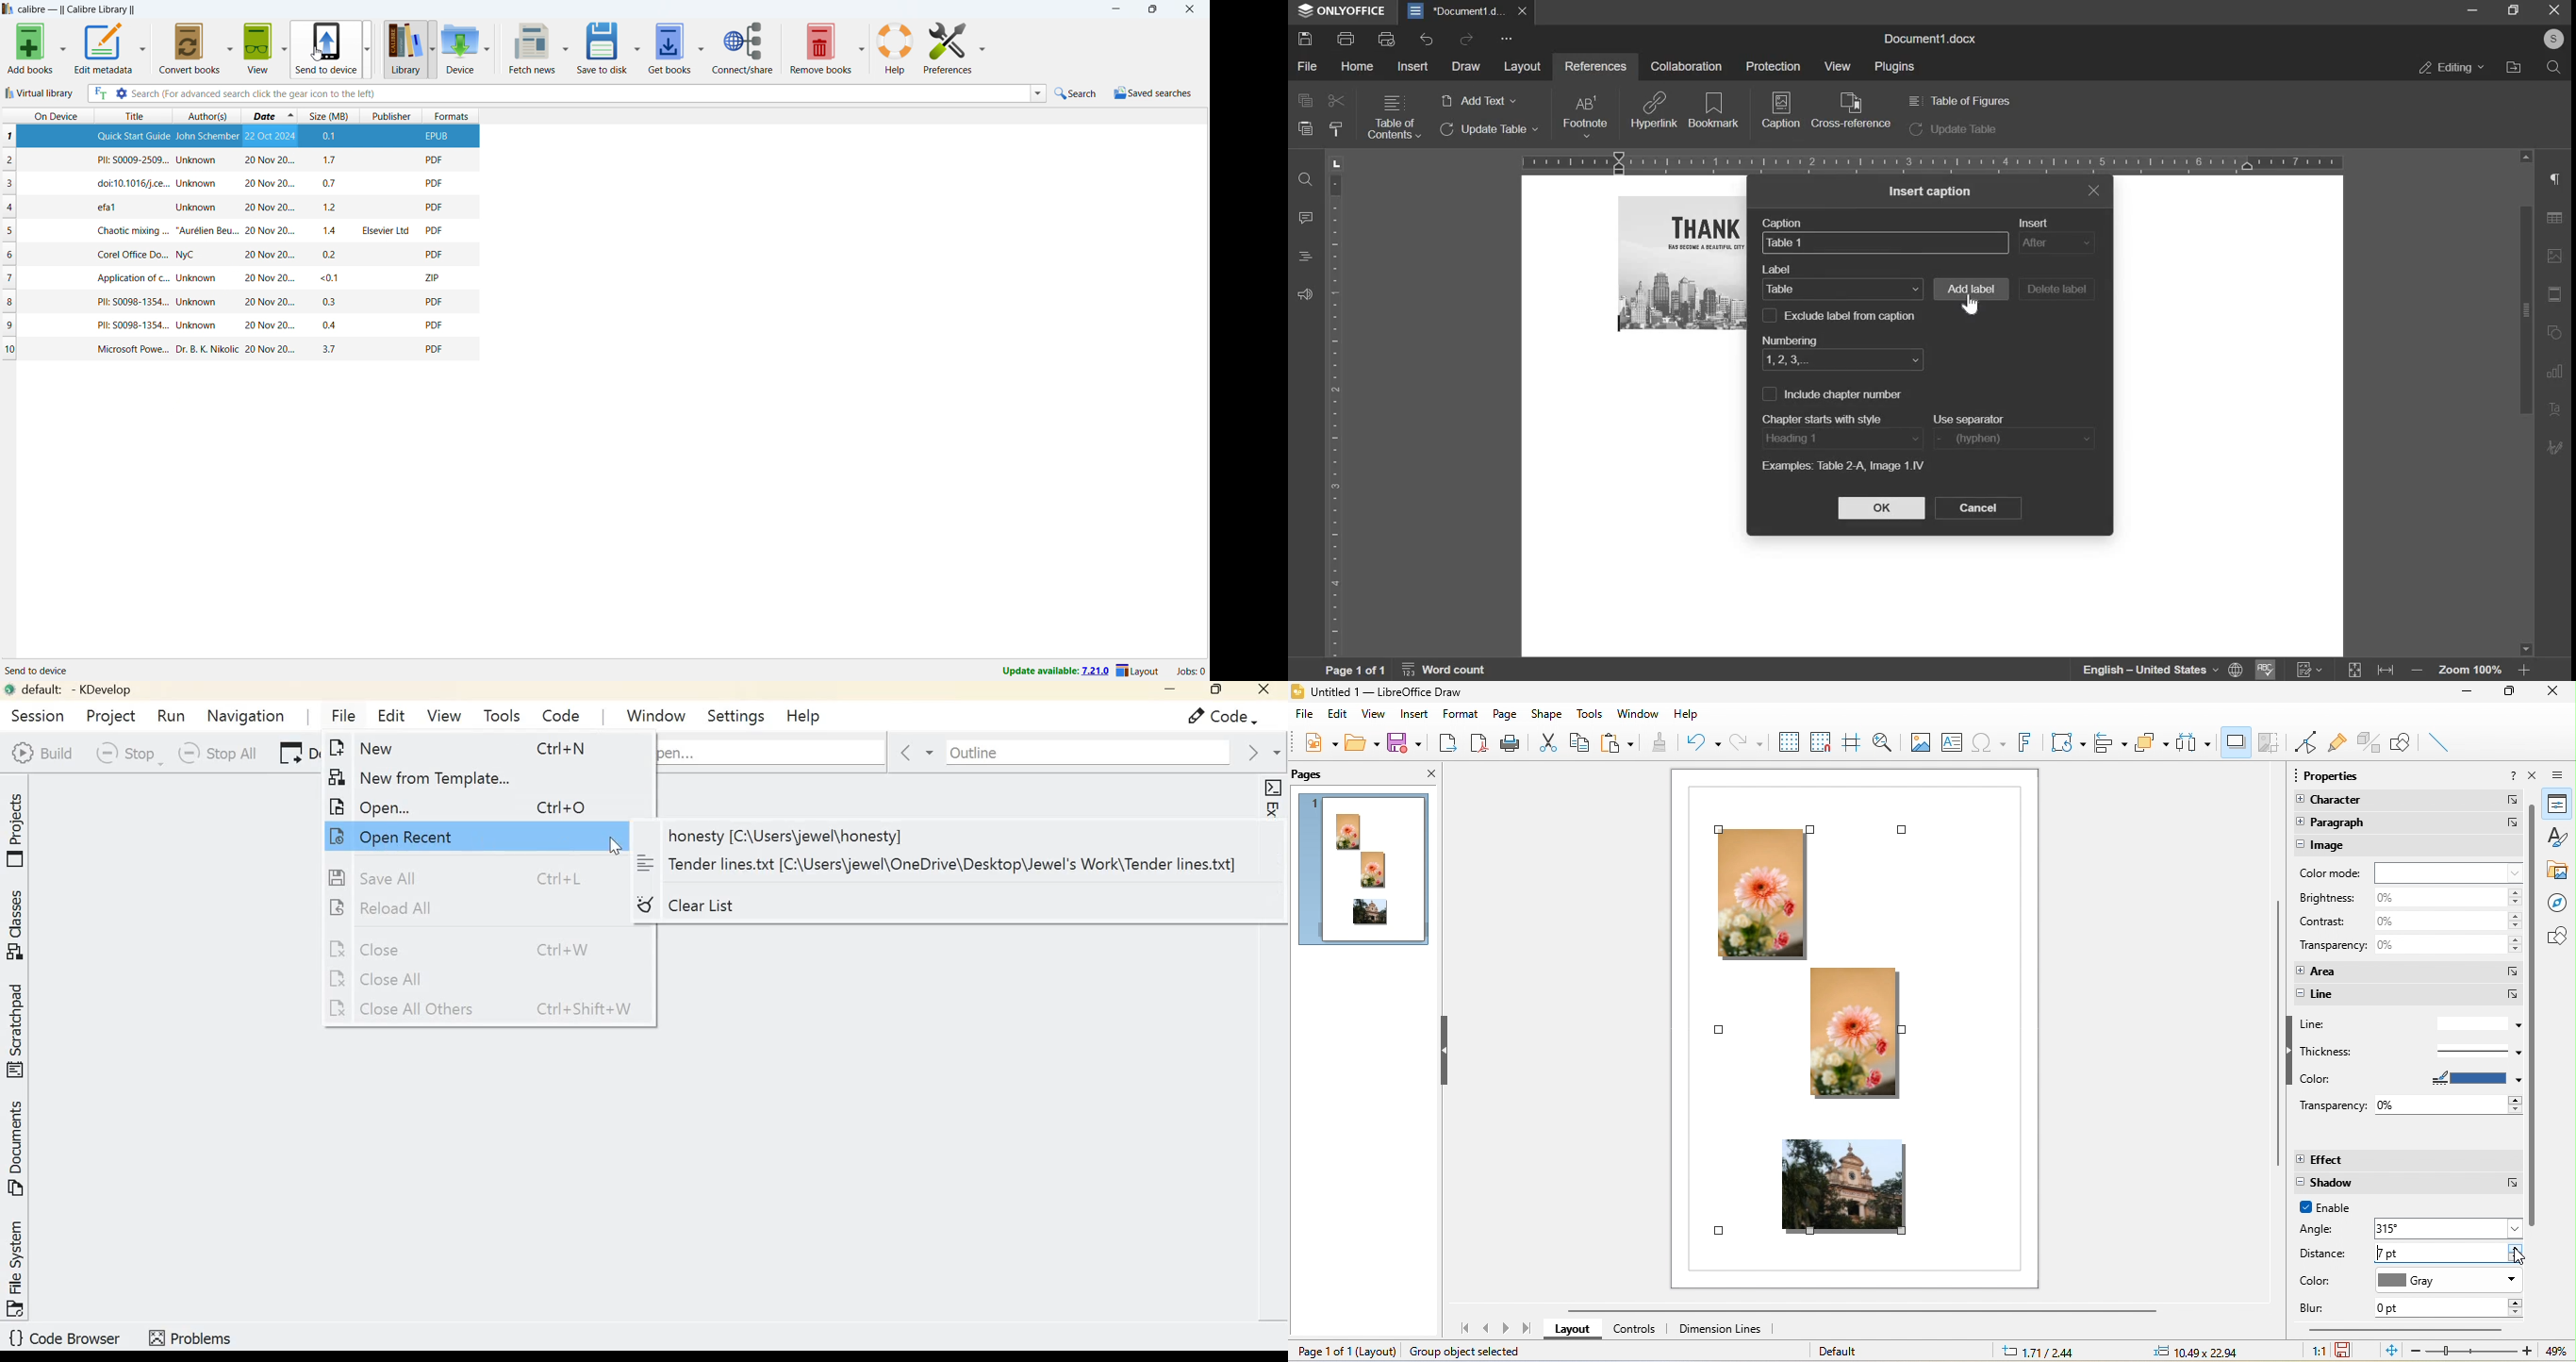 The image size is (2576, 1372). Describe the element at coordinates (1788, 741) in the screenshot. I see `display to grids` at that location.